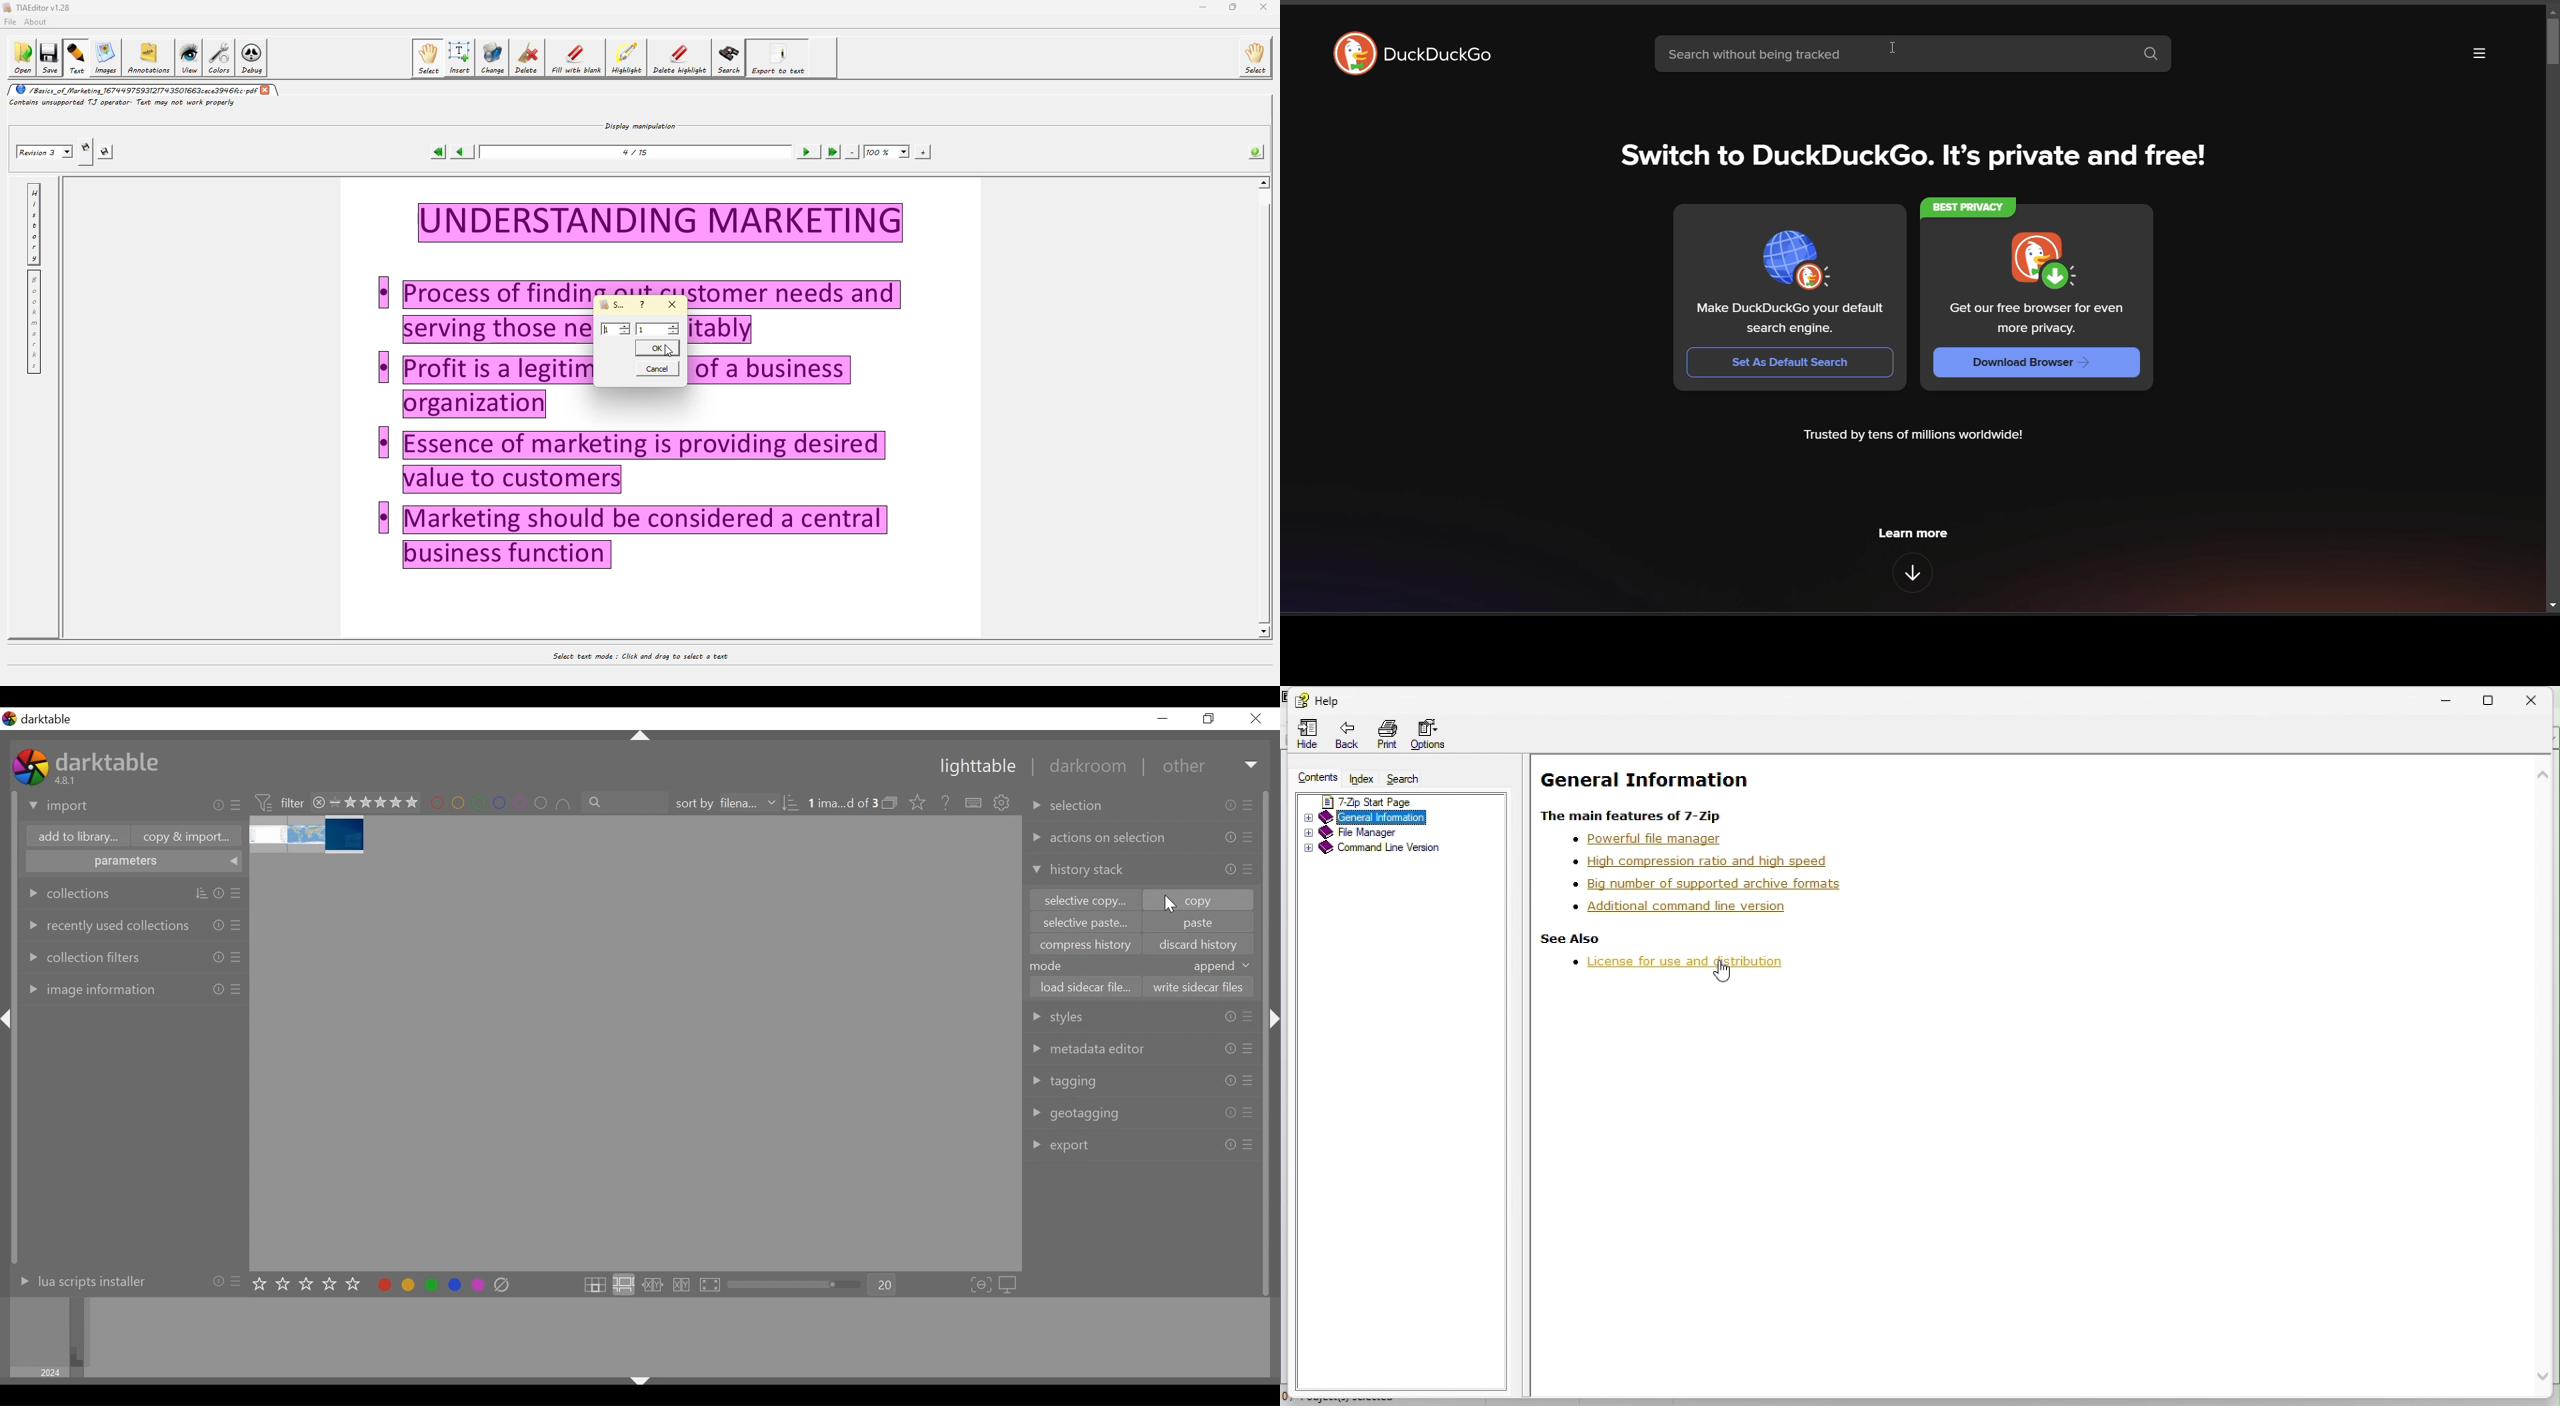 The height and width of the screenshot is (1428, 2576). What do you see at coordinates (1229, 869) in the screenshot?
I see `info` at bounding box center [1229, 869].